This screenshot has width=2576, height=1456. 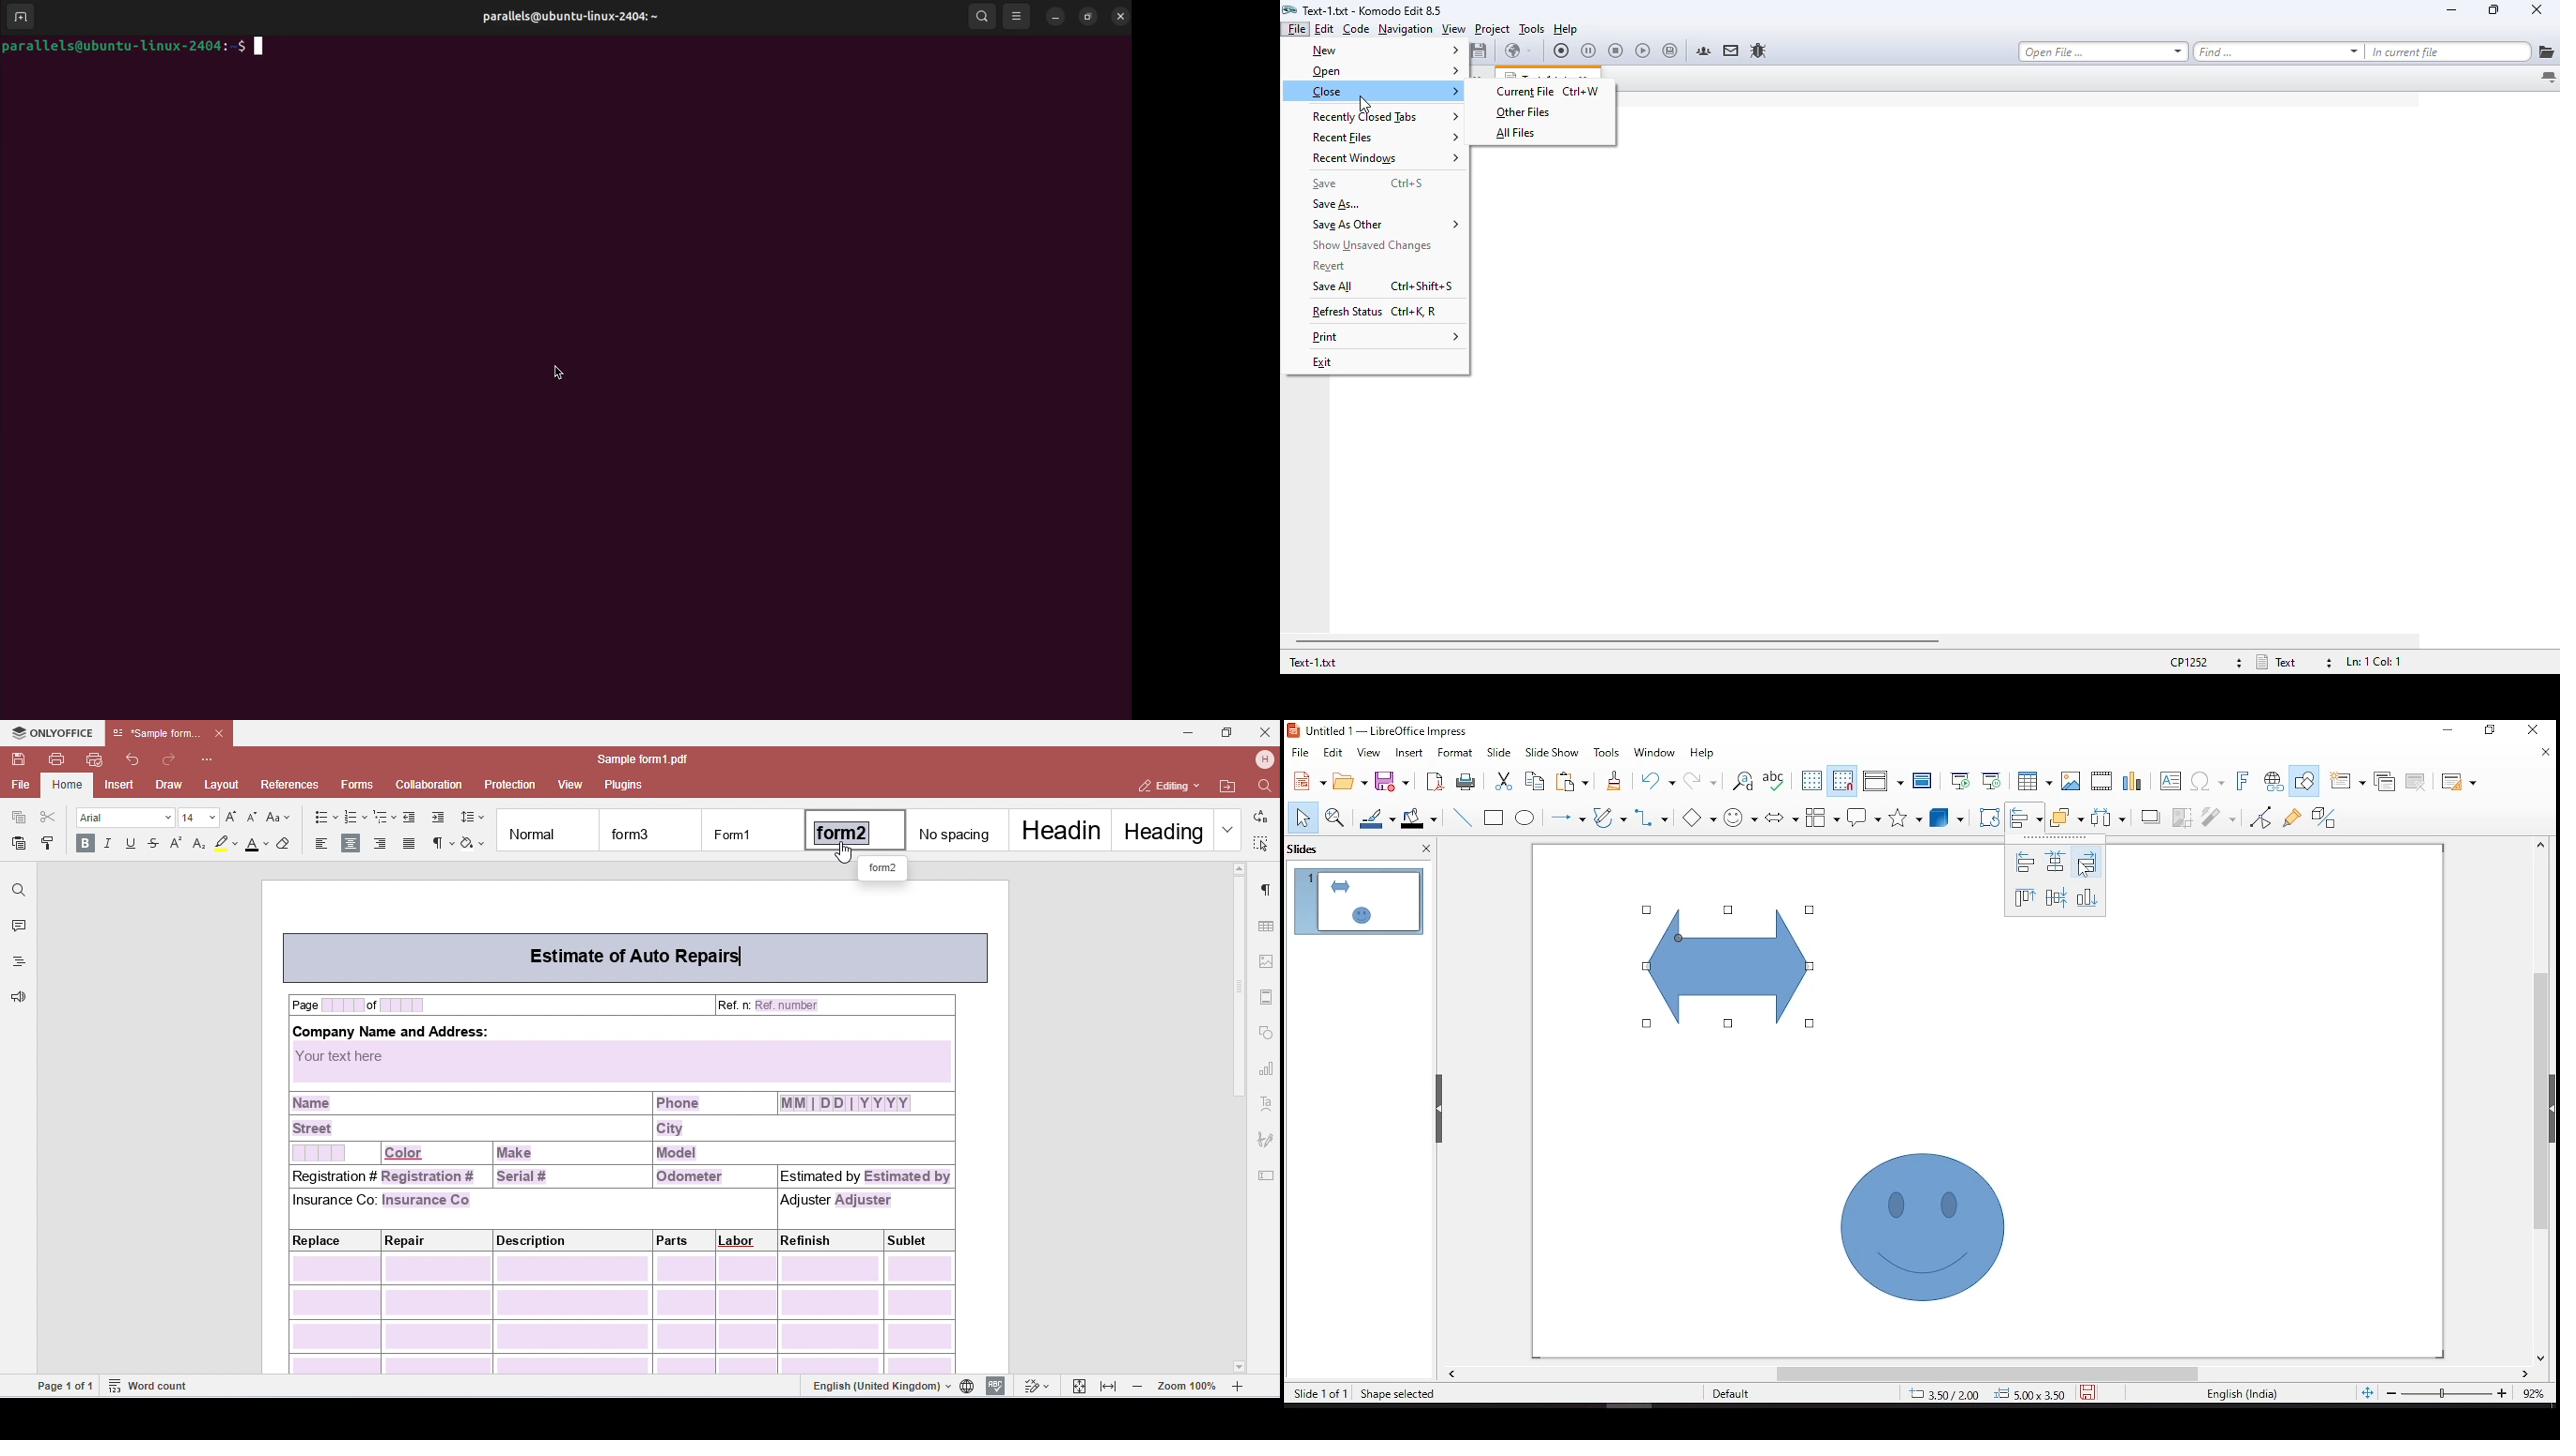 What do you see at coordinates (553, 373) in the screenshot?
I see `cursor` at bounding box center [553, 373].